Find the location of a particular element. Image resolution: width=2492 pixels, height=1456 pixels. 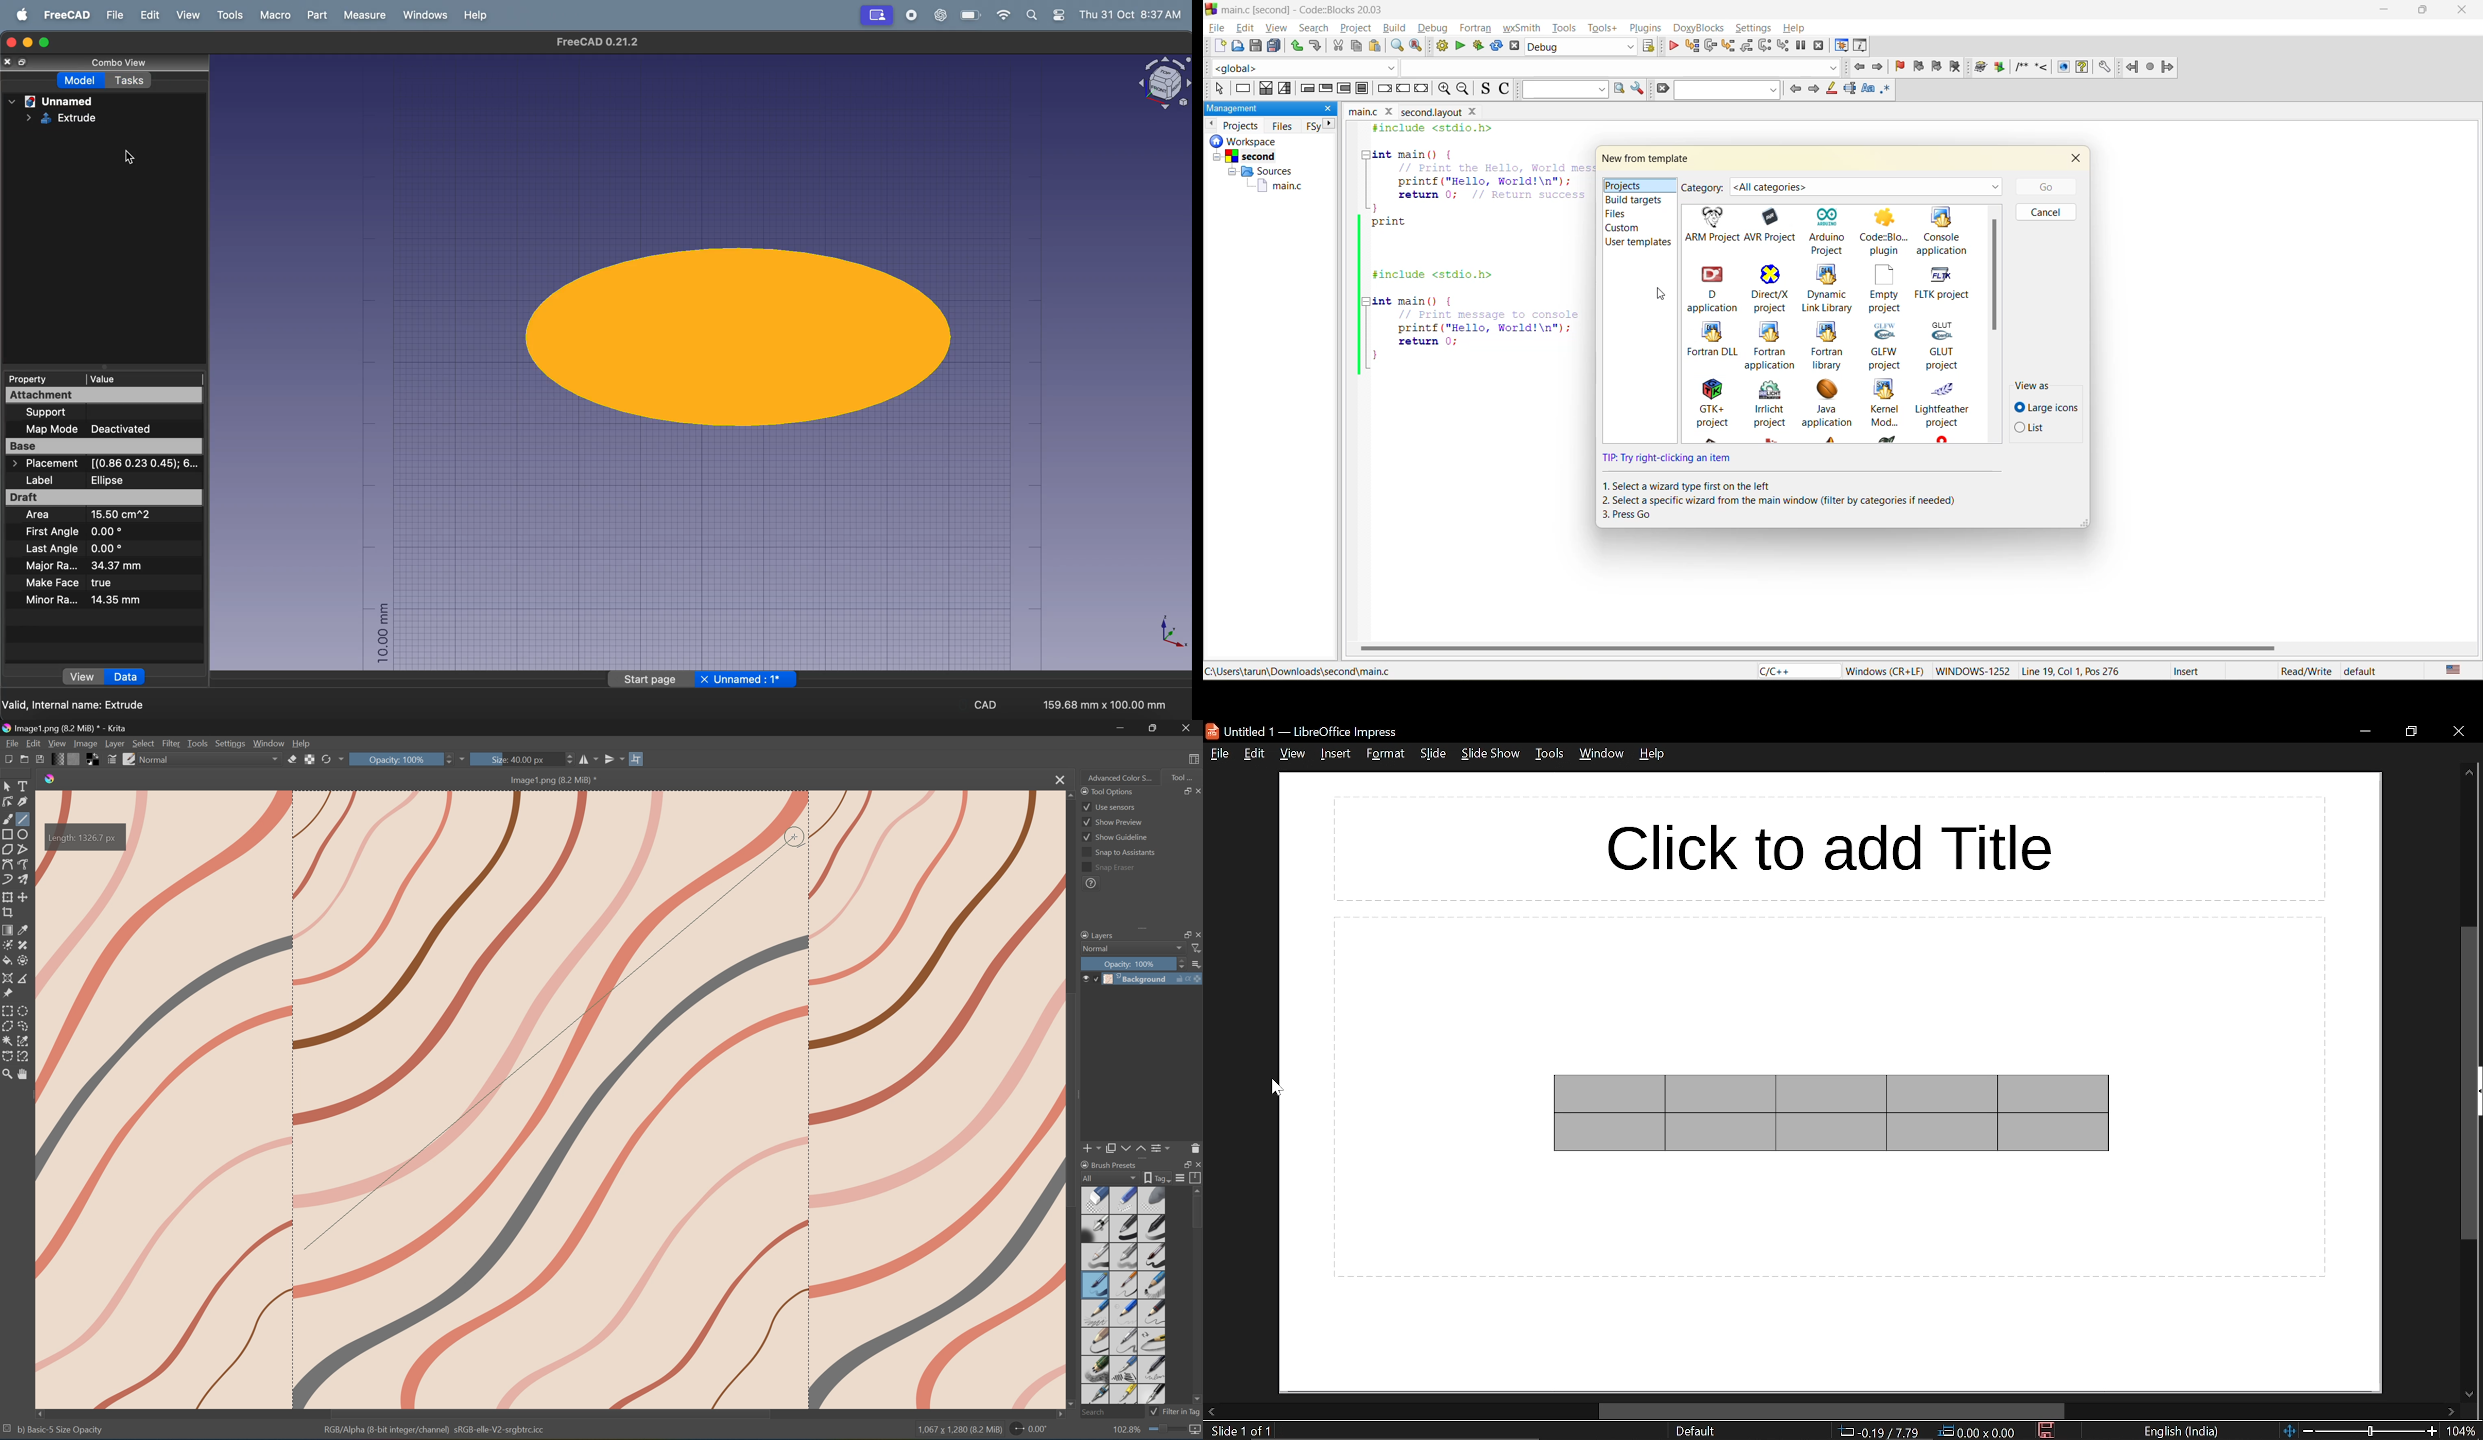

next line  is located at coordinates (1712, 47).